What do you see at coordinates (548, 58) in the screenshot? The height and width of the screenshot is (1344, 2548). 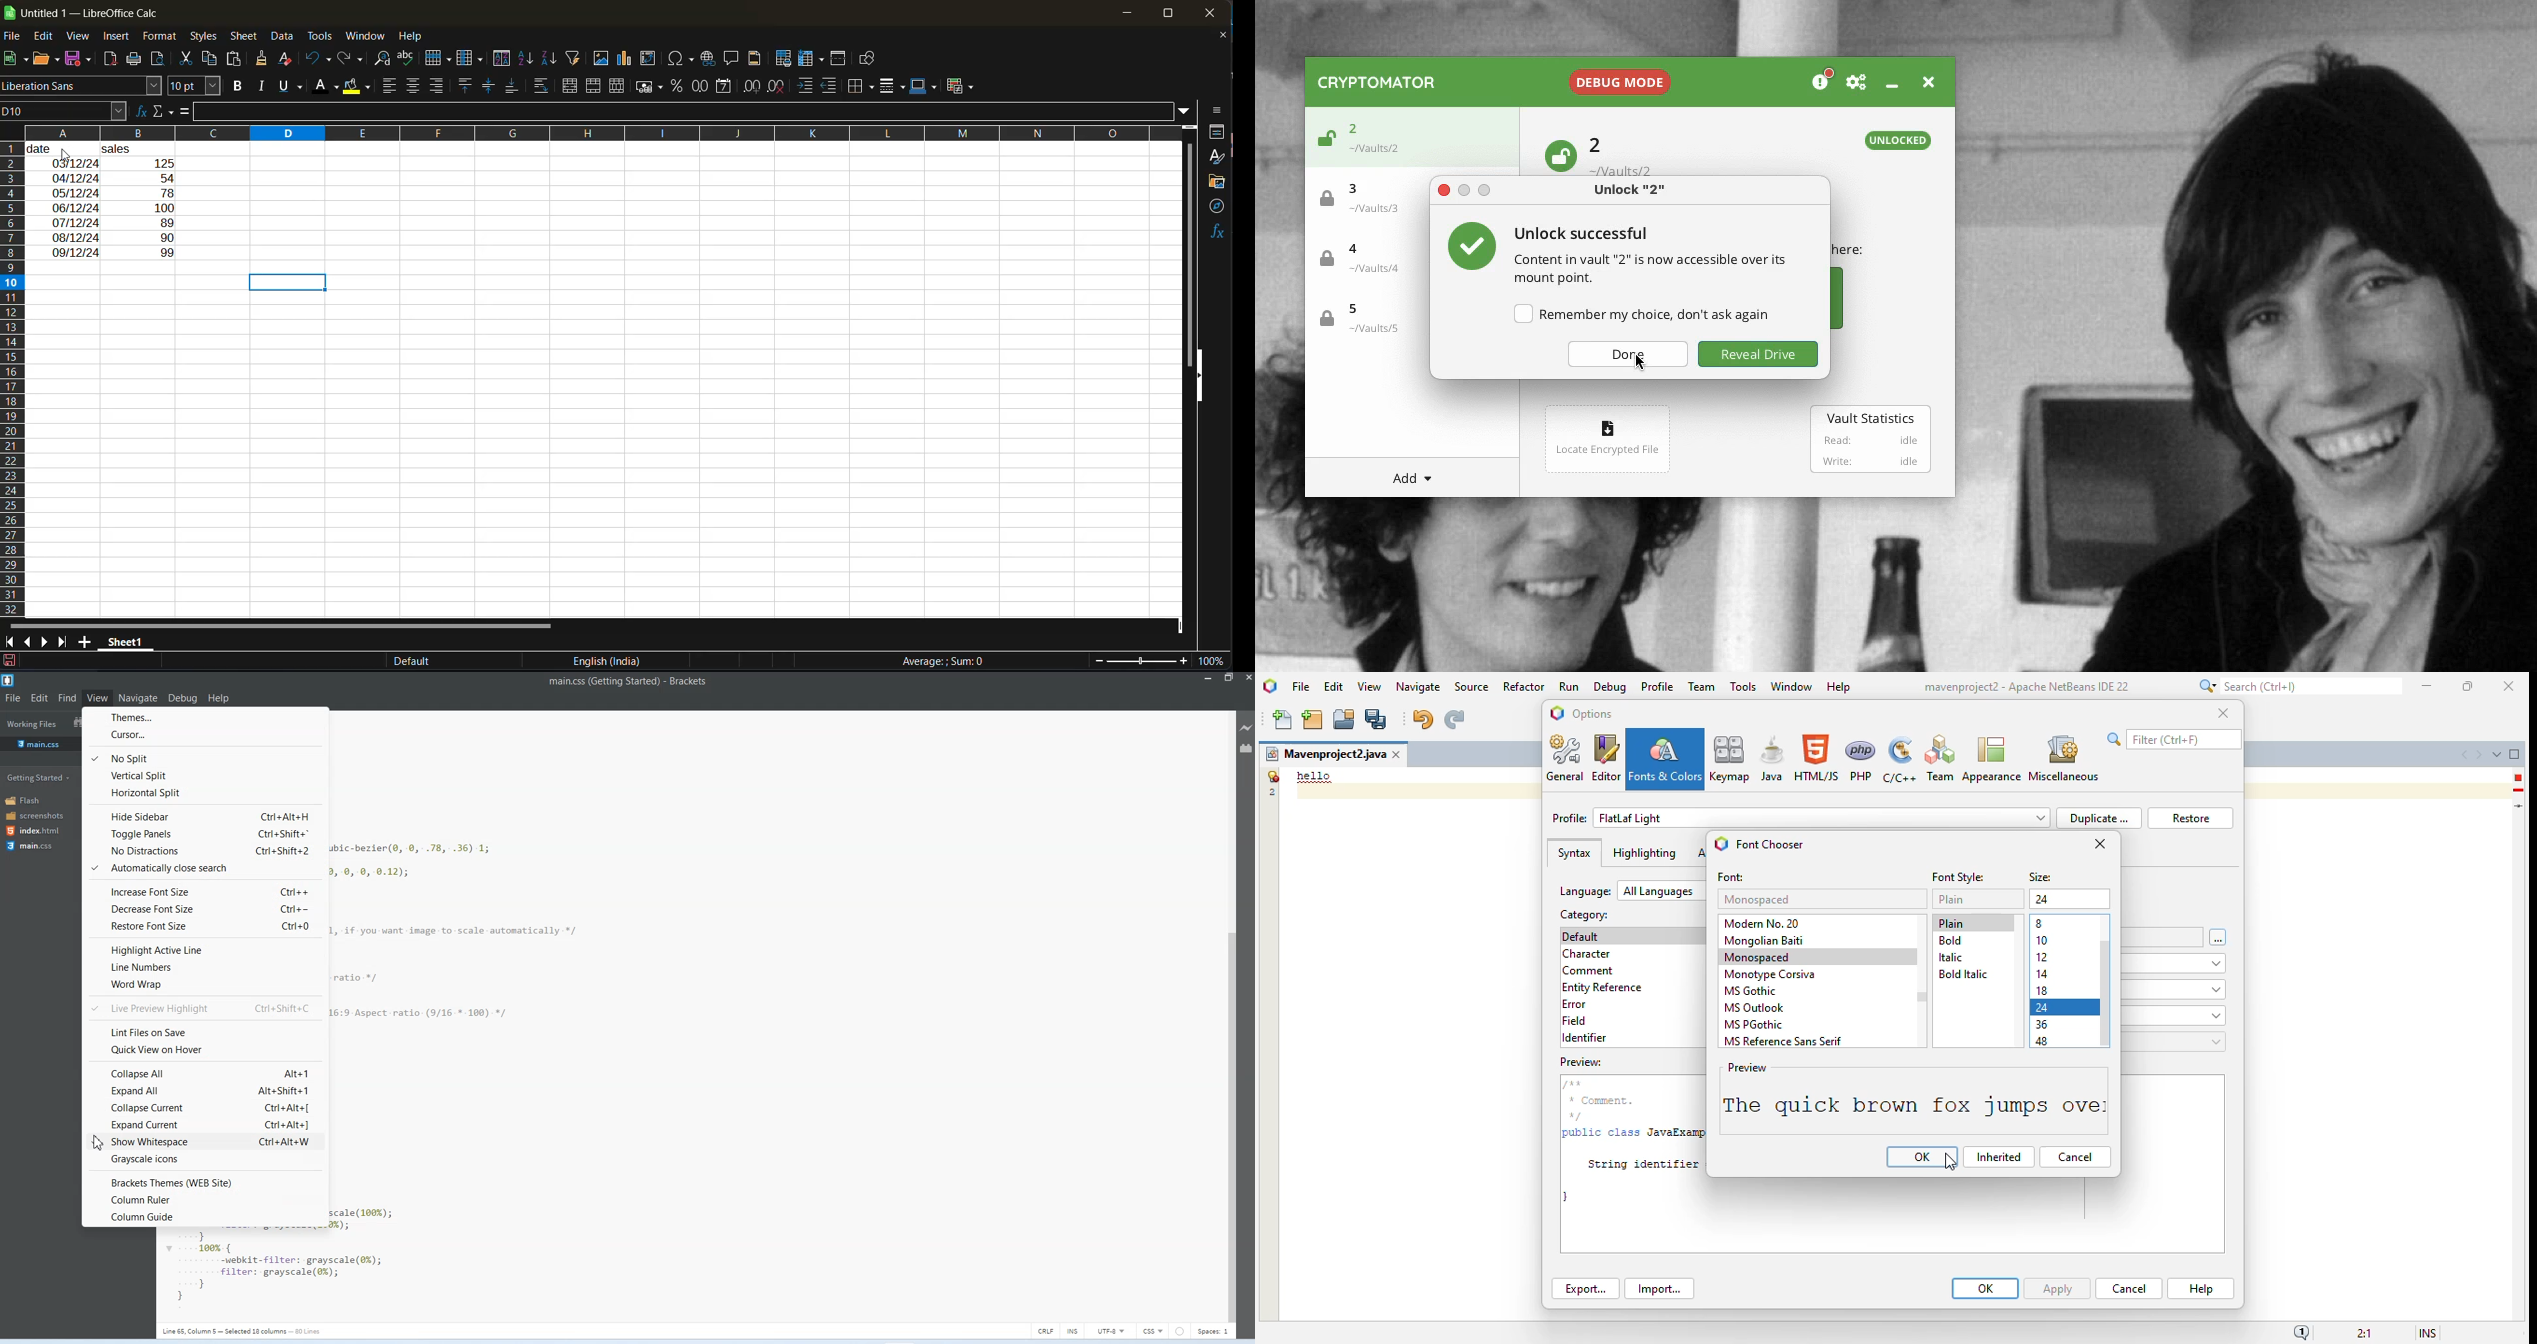 I see `sort descending` at bounding box center [548, 58].